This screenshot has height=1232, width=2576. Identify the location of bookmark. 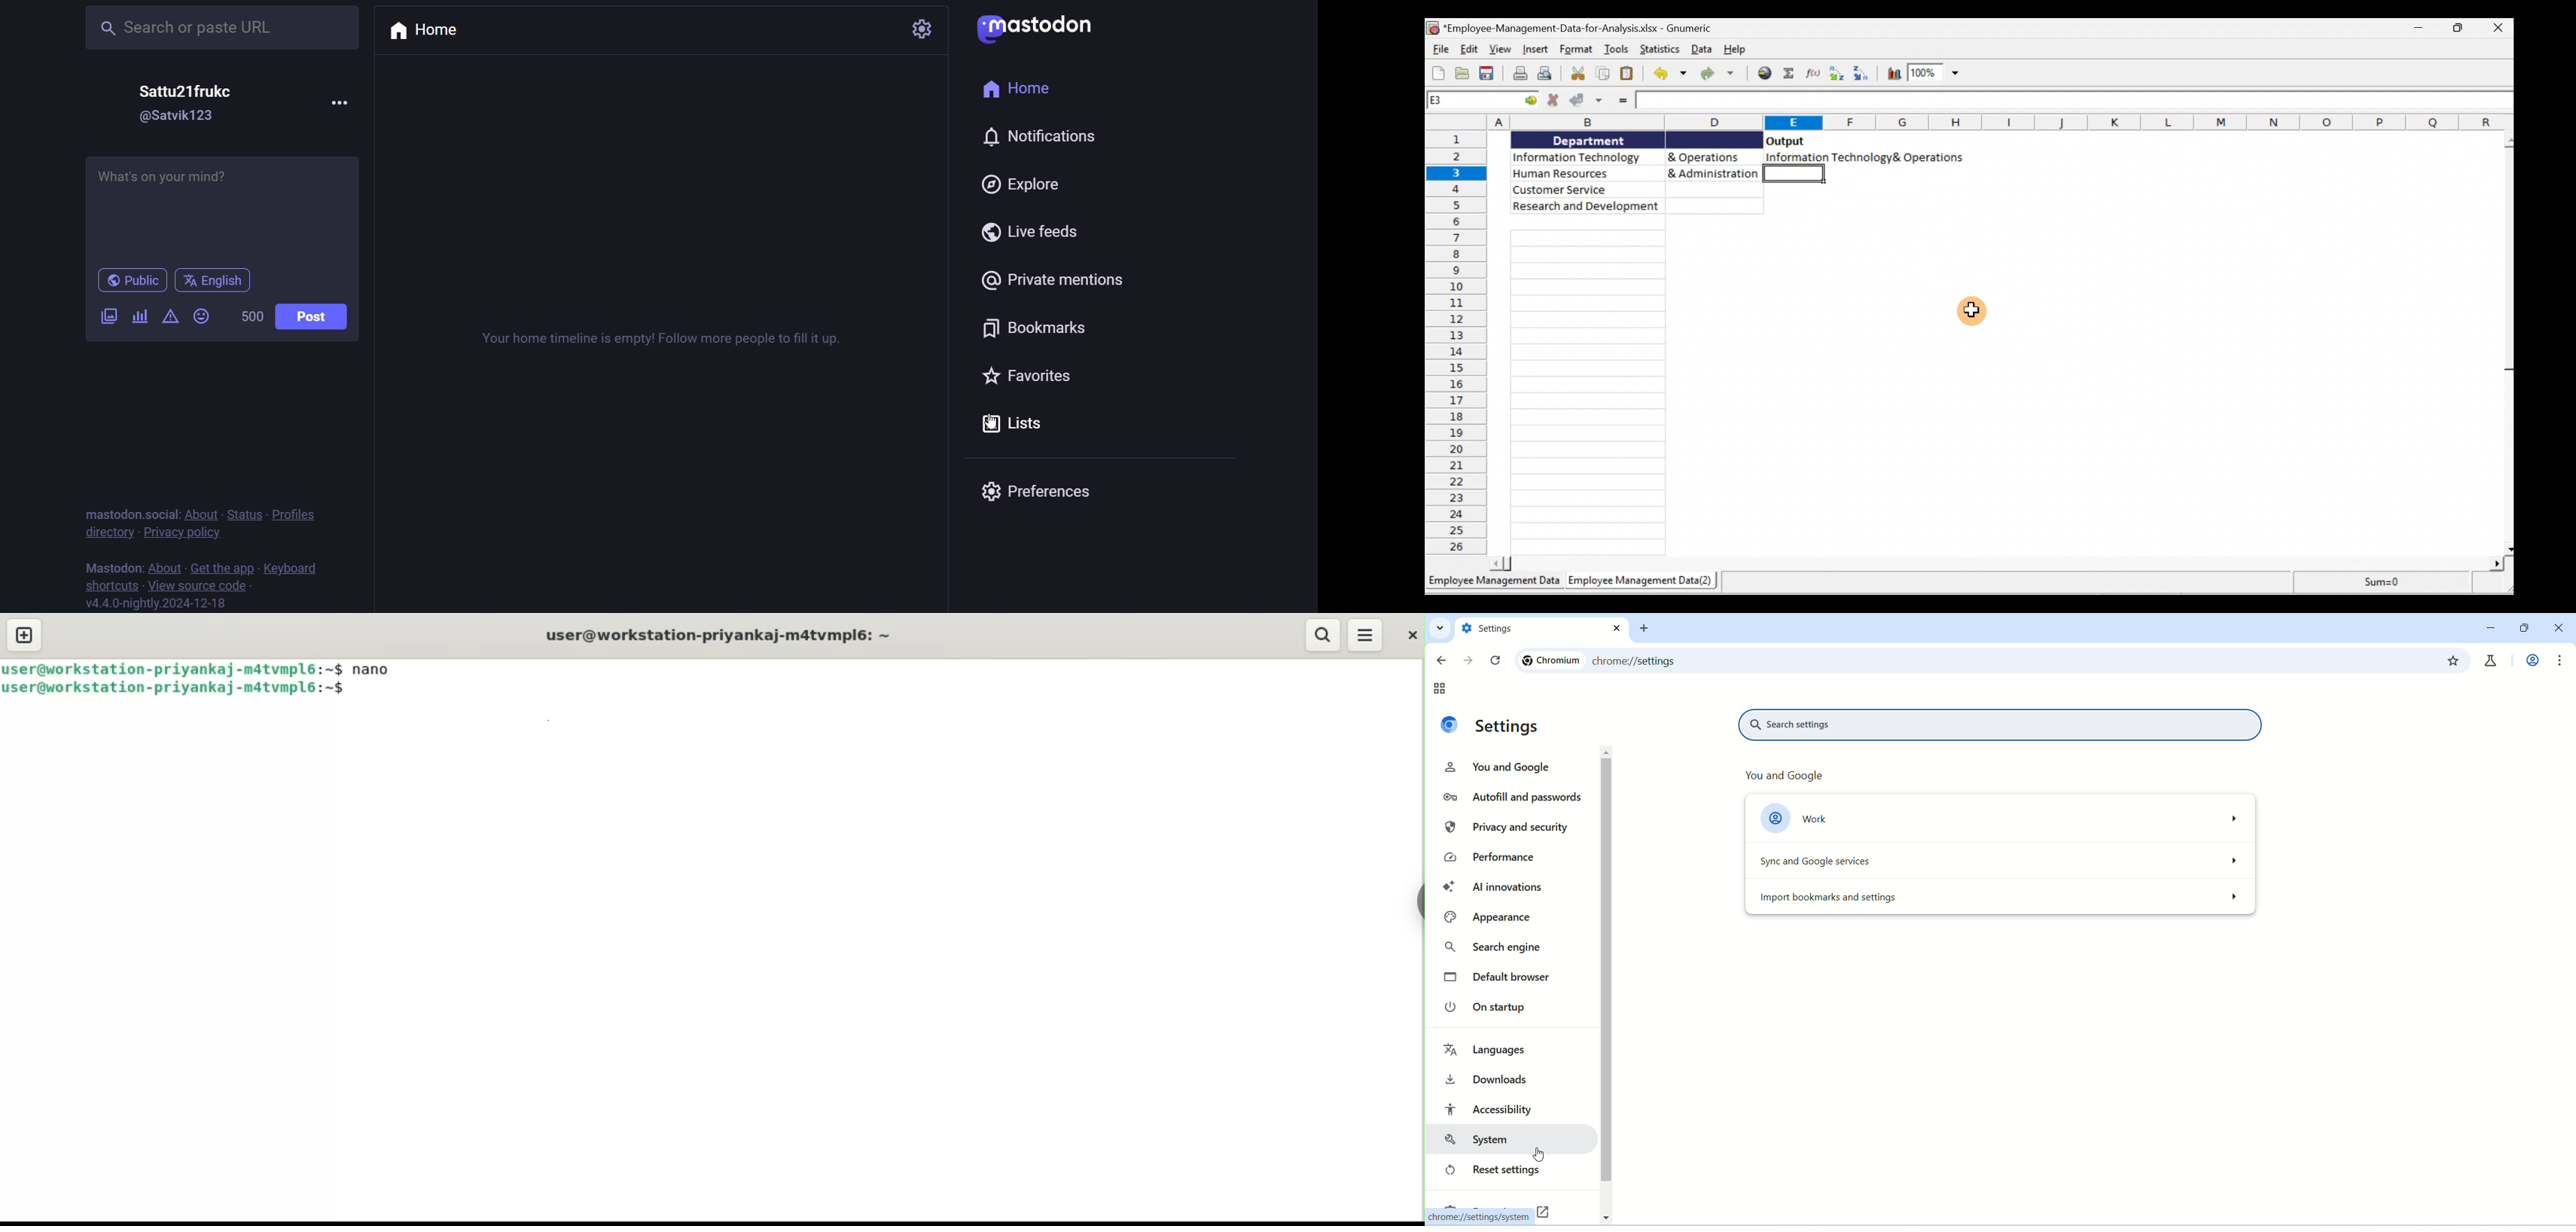
(1040, 328).